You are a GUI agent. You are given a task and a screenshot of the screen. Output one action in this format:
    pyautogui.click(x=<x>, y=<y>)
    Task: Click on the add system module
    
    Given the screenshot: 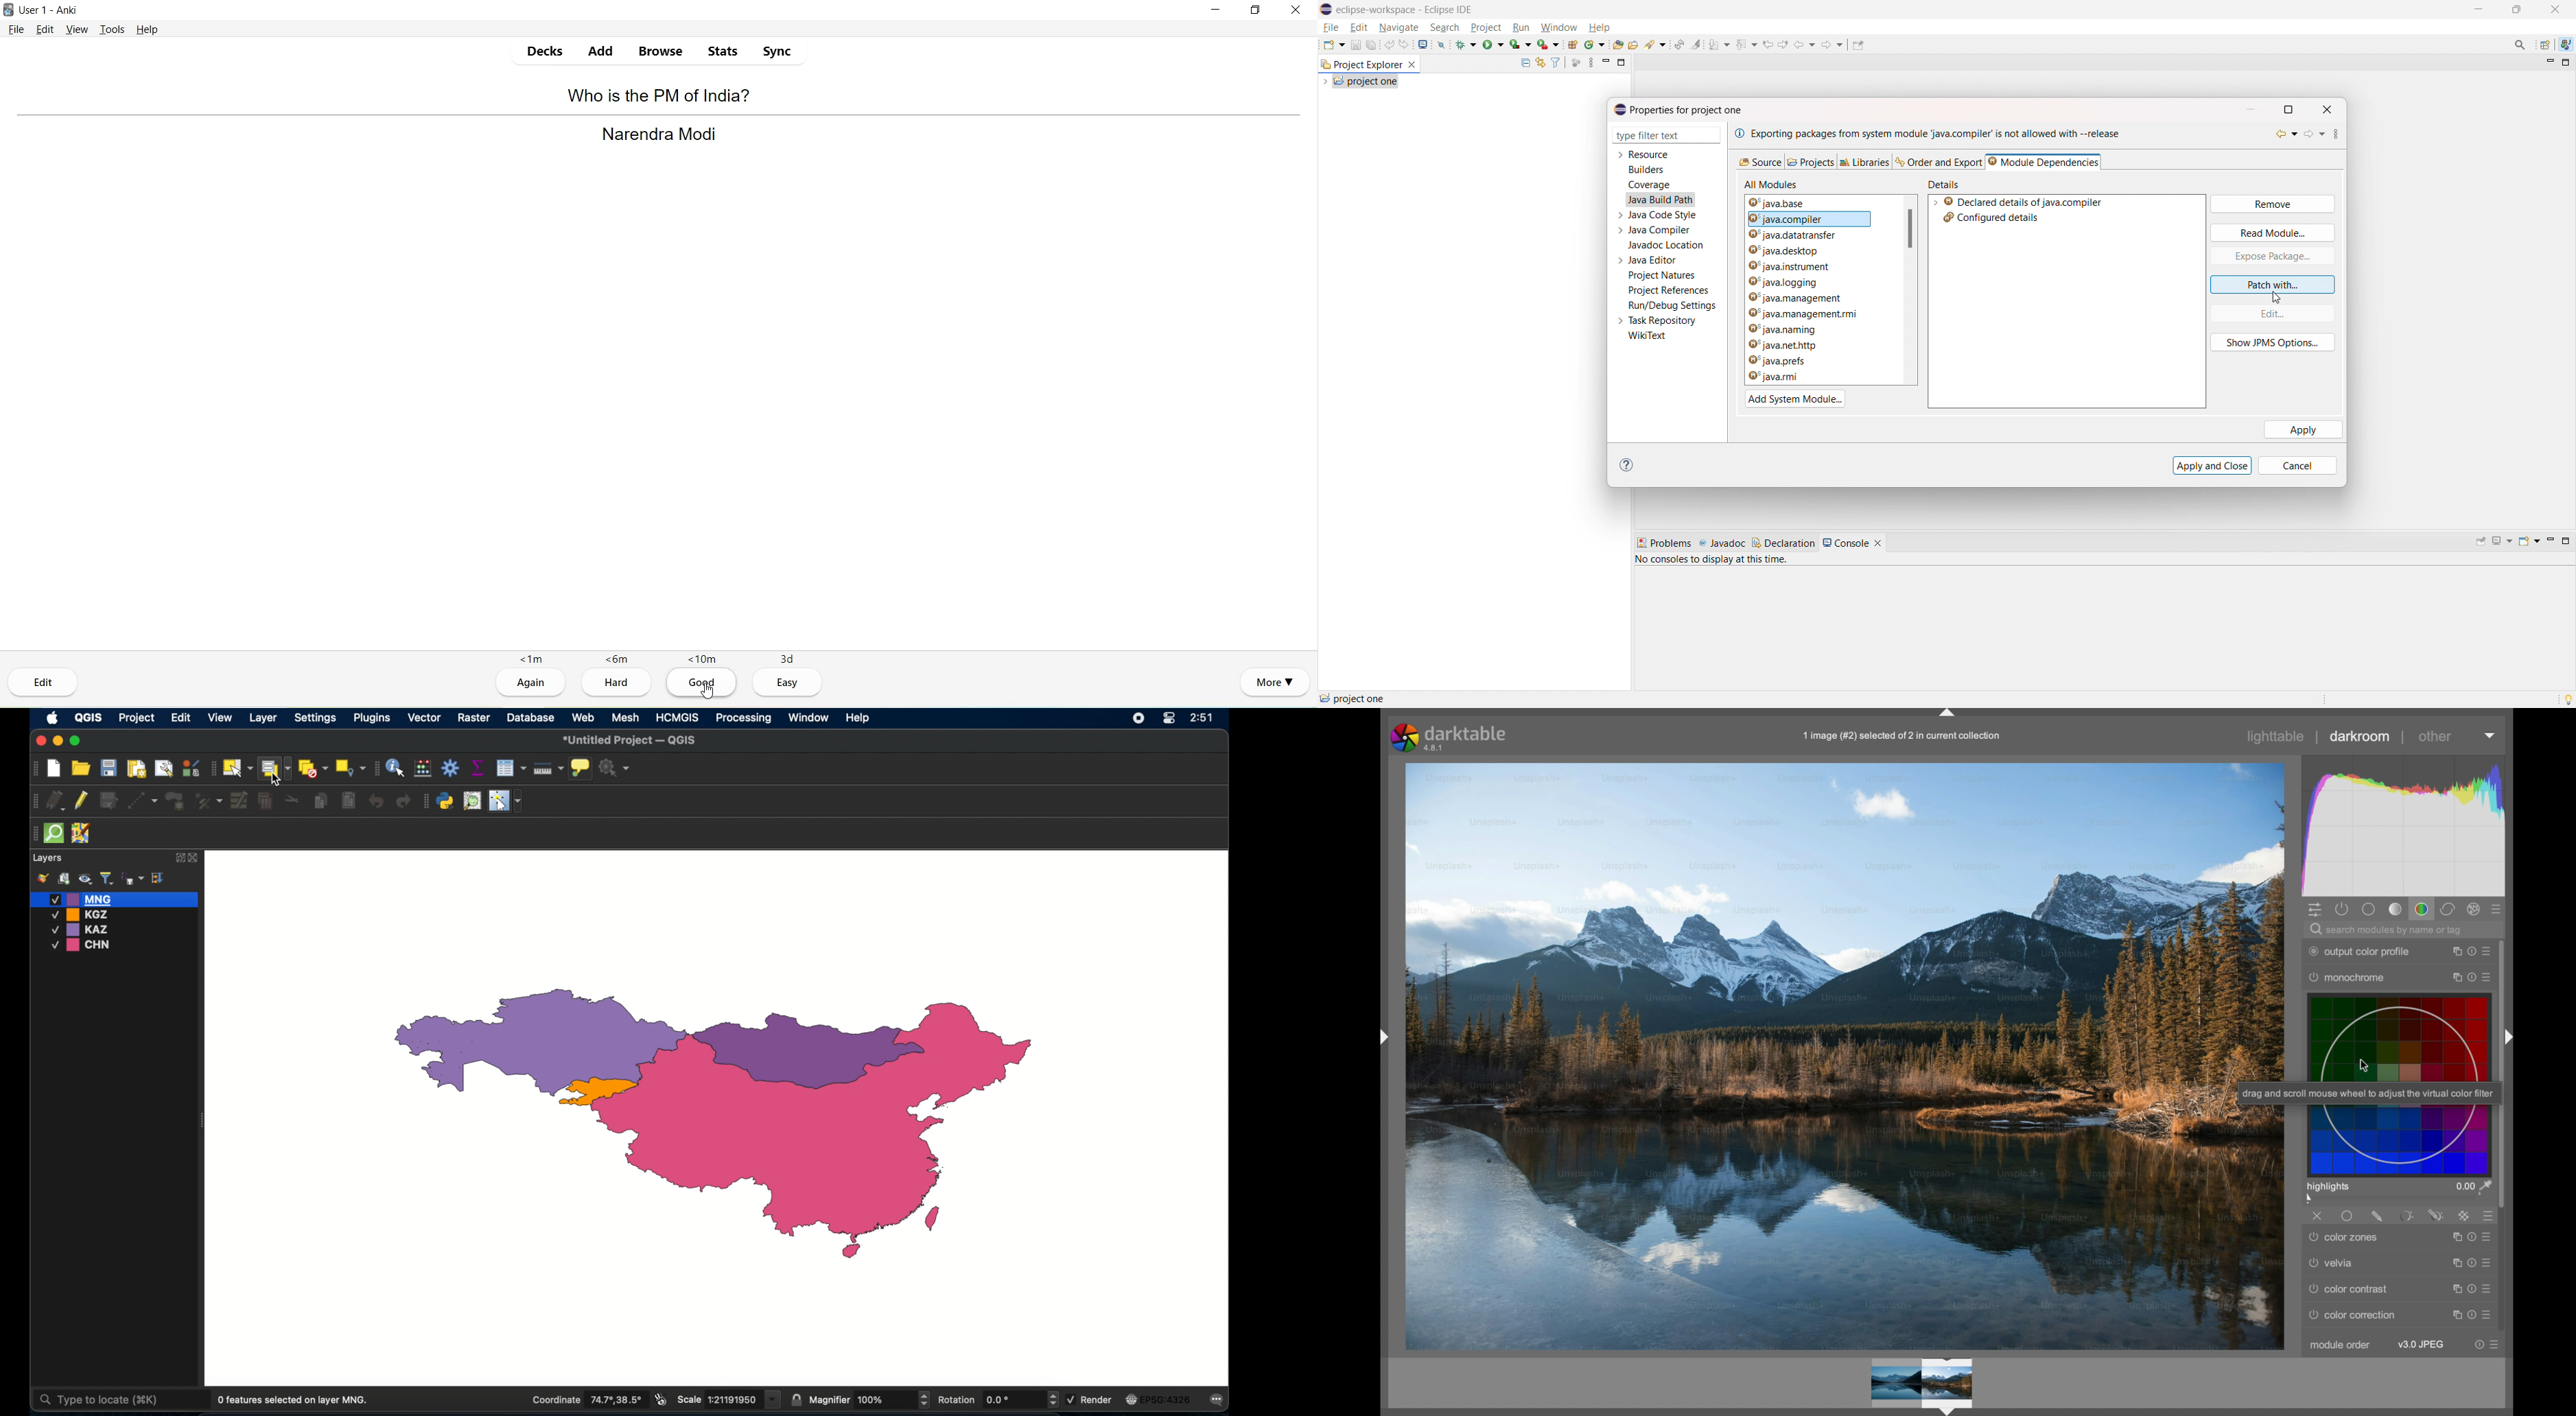 What is the action you would take?
    pyautogui.click(x=1796, y=399)
    